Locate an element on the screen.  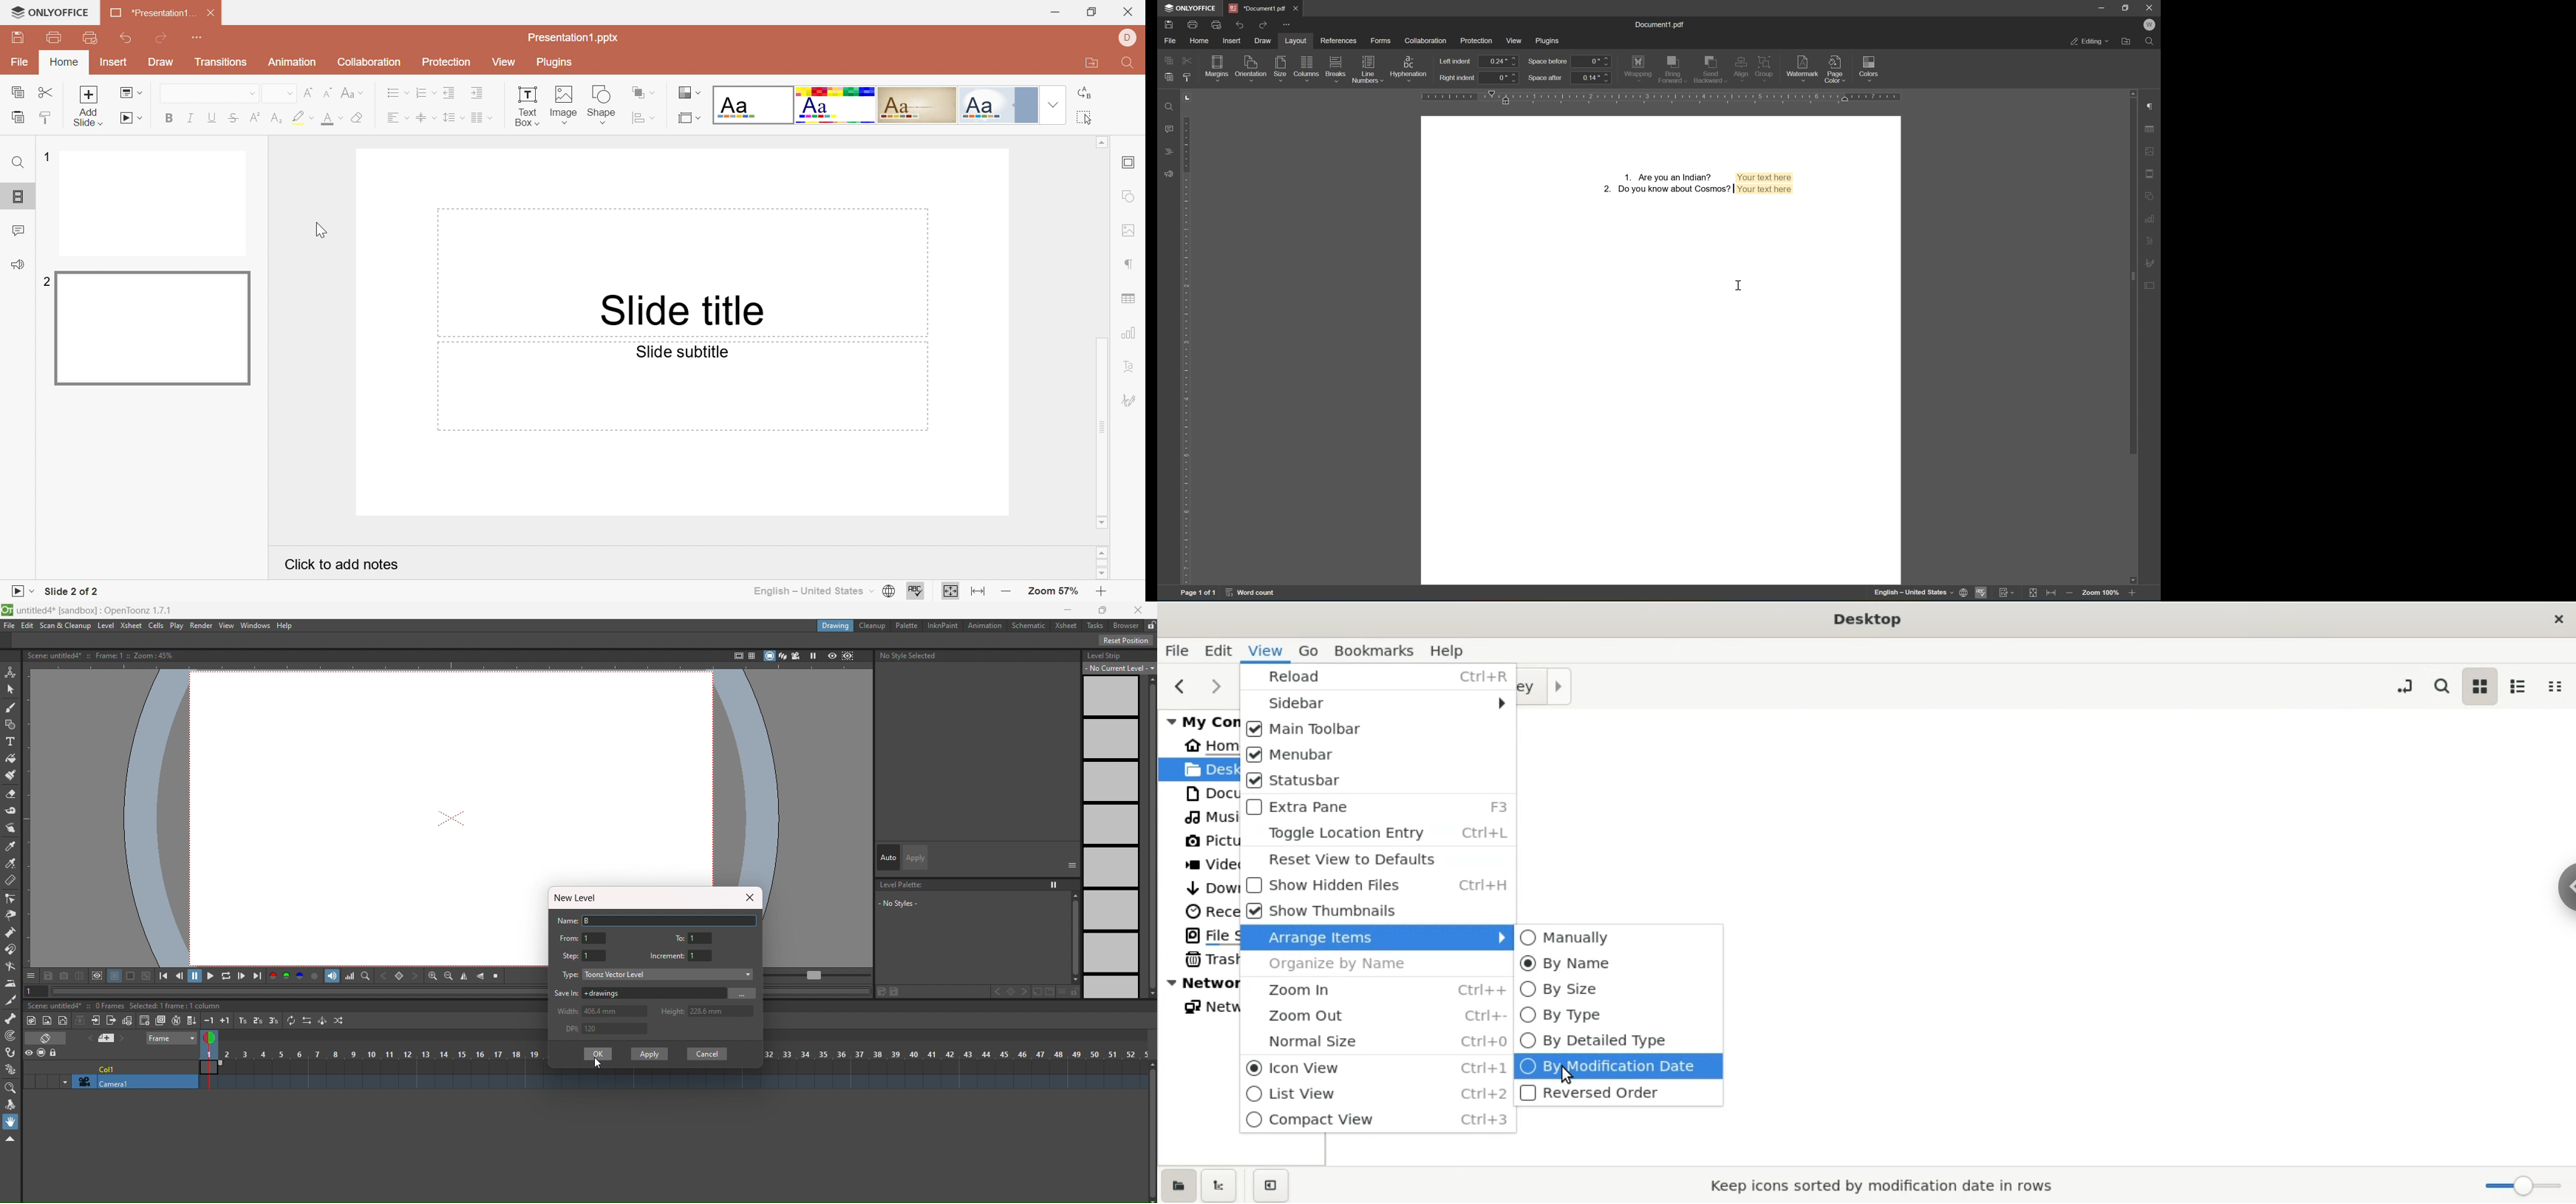
ONLYOFFICE is located at coordinates (53, 13).